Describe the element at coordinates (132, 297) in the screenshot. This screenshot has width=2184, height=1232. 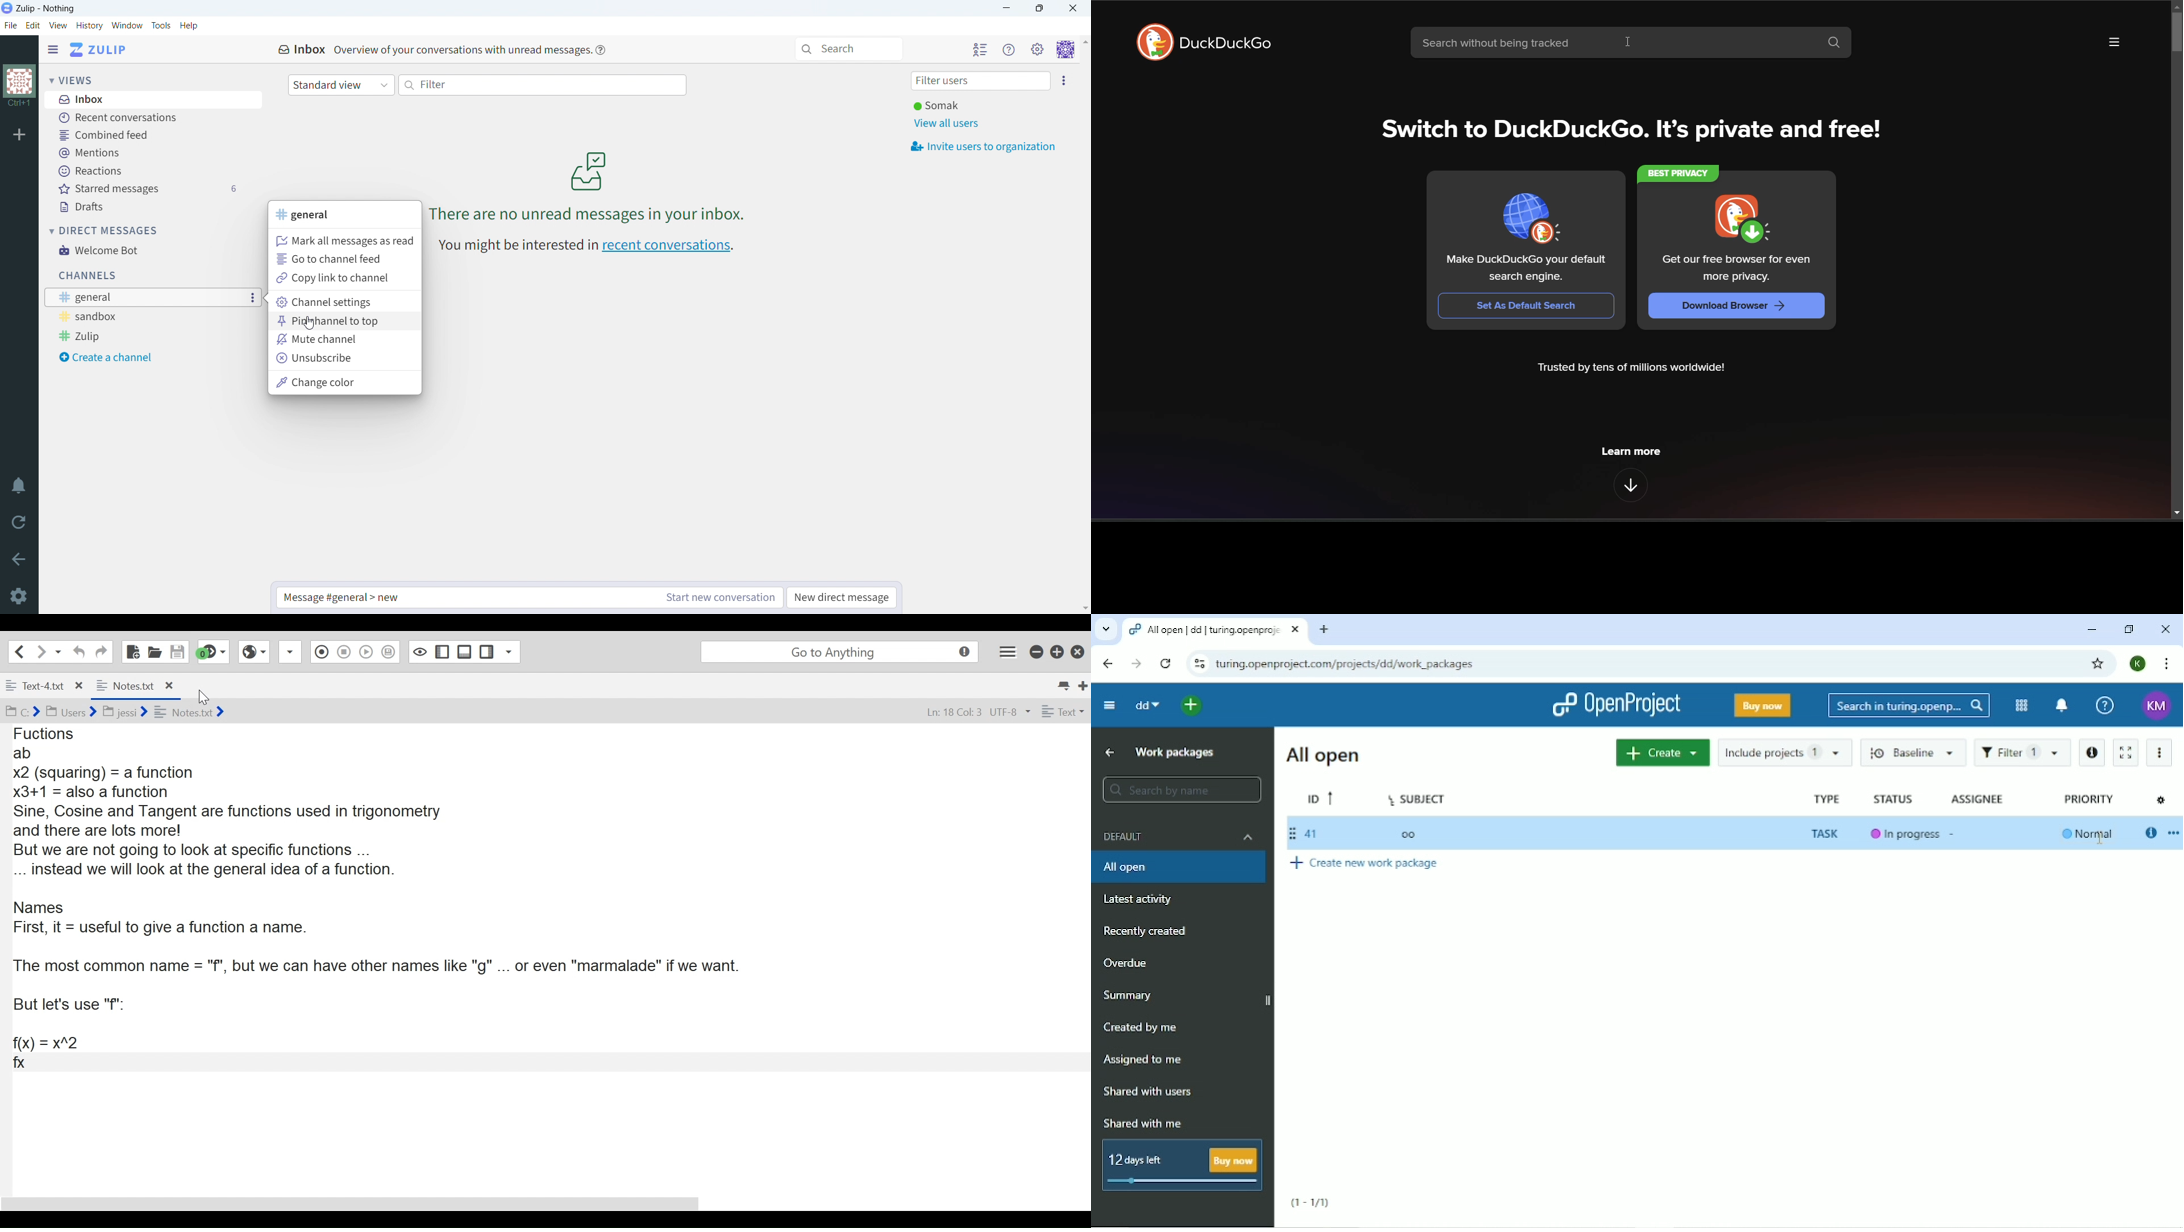
I see `general` at that location.